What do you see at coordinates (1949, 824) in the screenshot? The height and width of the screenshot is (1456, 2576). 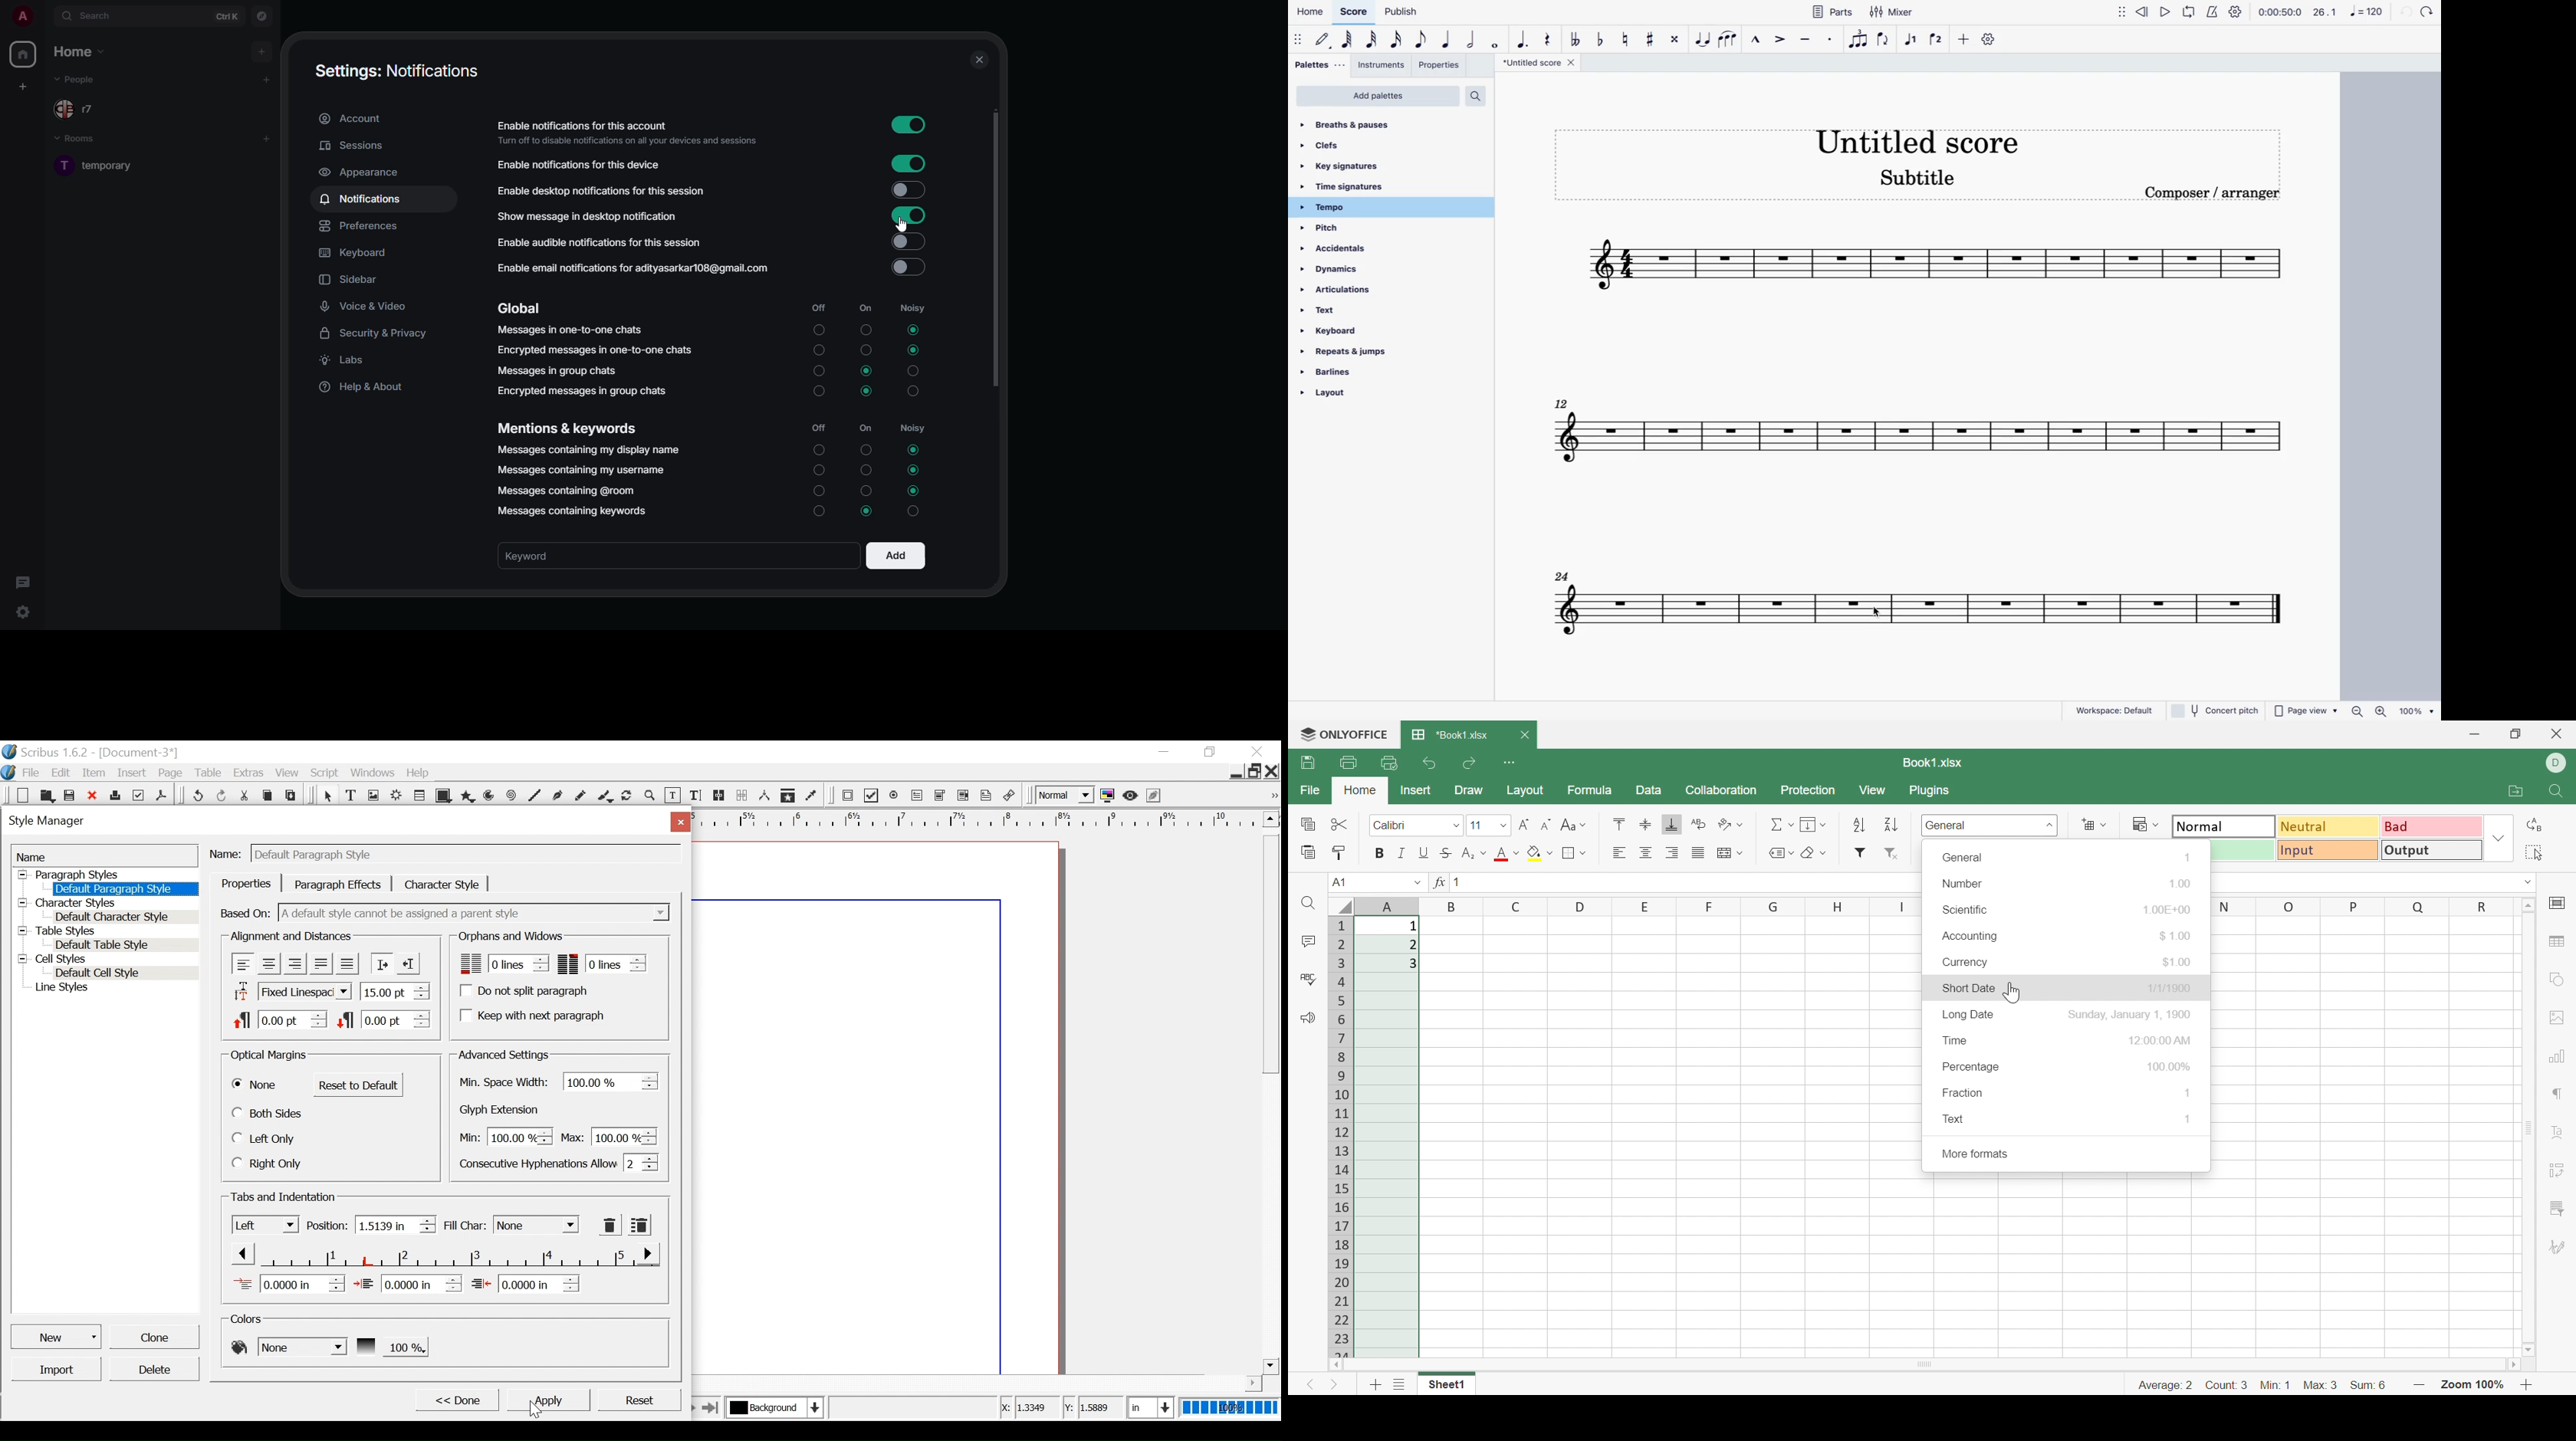 I see `Number format` at bounding box center [1949, 824].